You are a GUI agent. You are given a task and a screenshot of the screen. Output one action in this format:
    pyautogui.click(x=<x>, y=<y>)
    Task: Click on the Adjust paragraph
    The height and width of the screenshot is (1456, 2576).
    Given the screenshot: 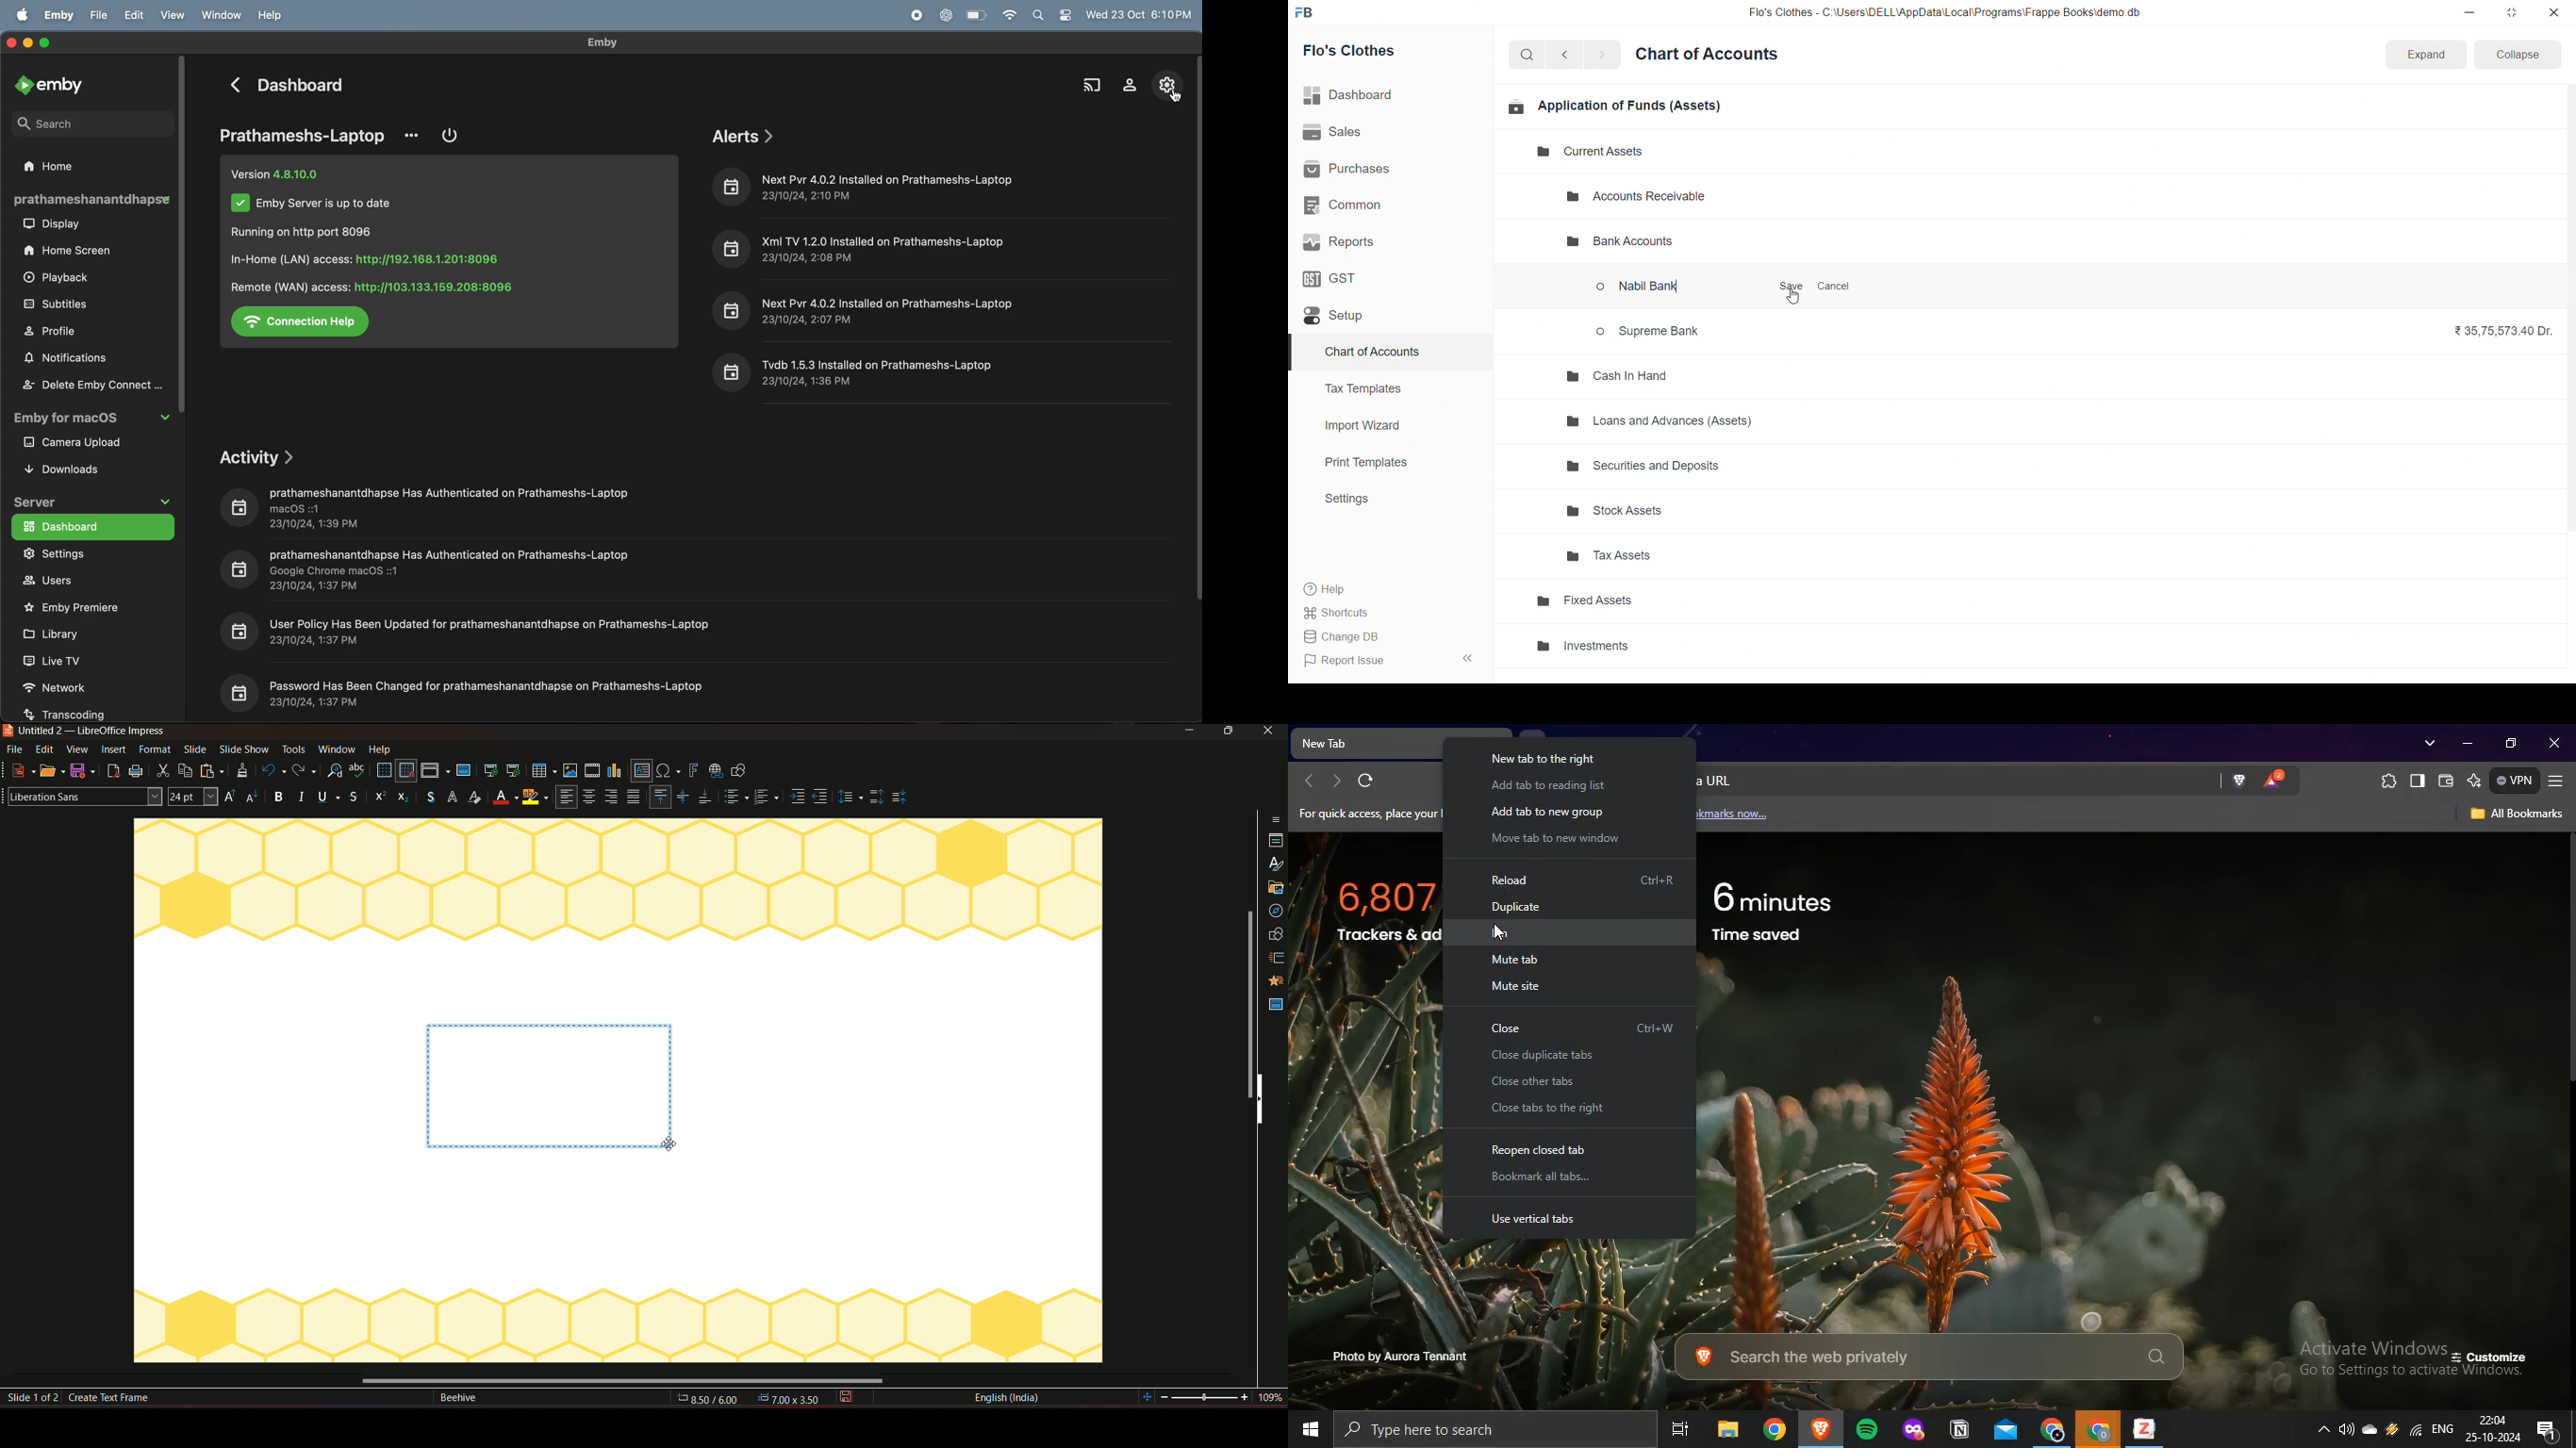 What is the action you would take?
    pyautogui.click(x=849, y=798)
    